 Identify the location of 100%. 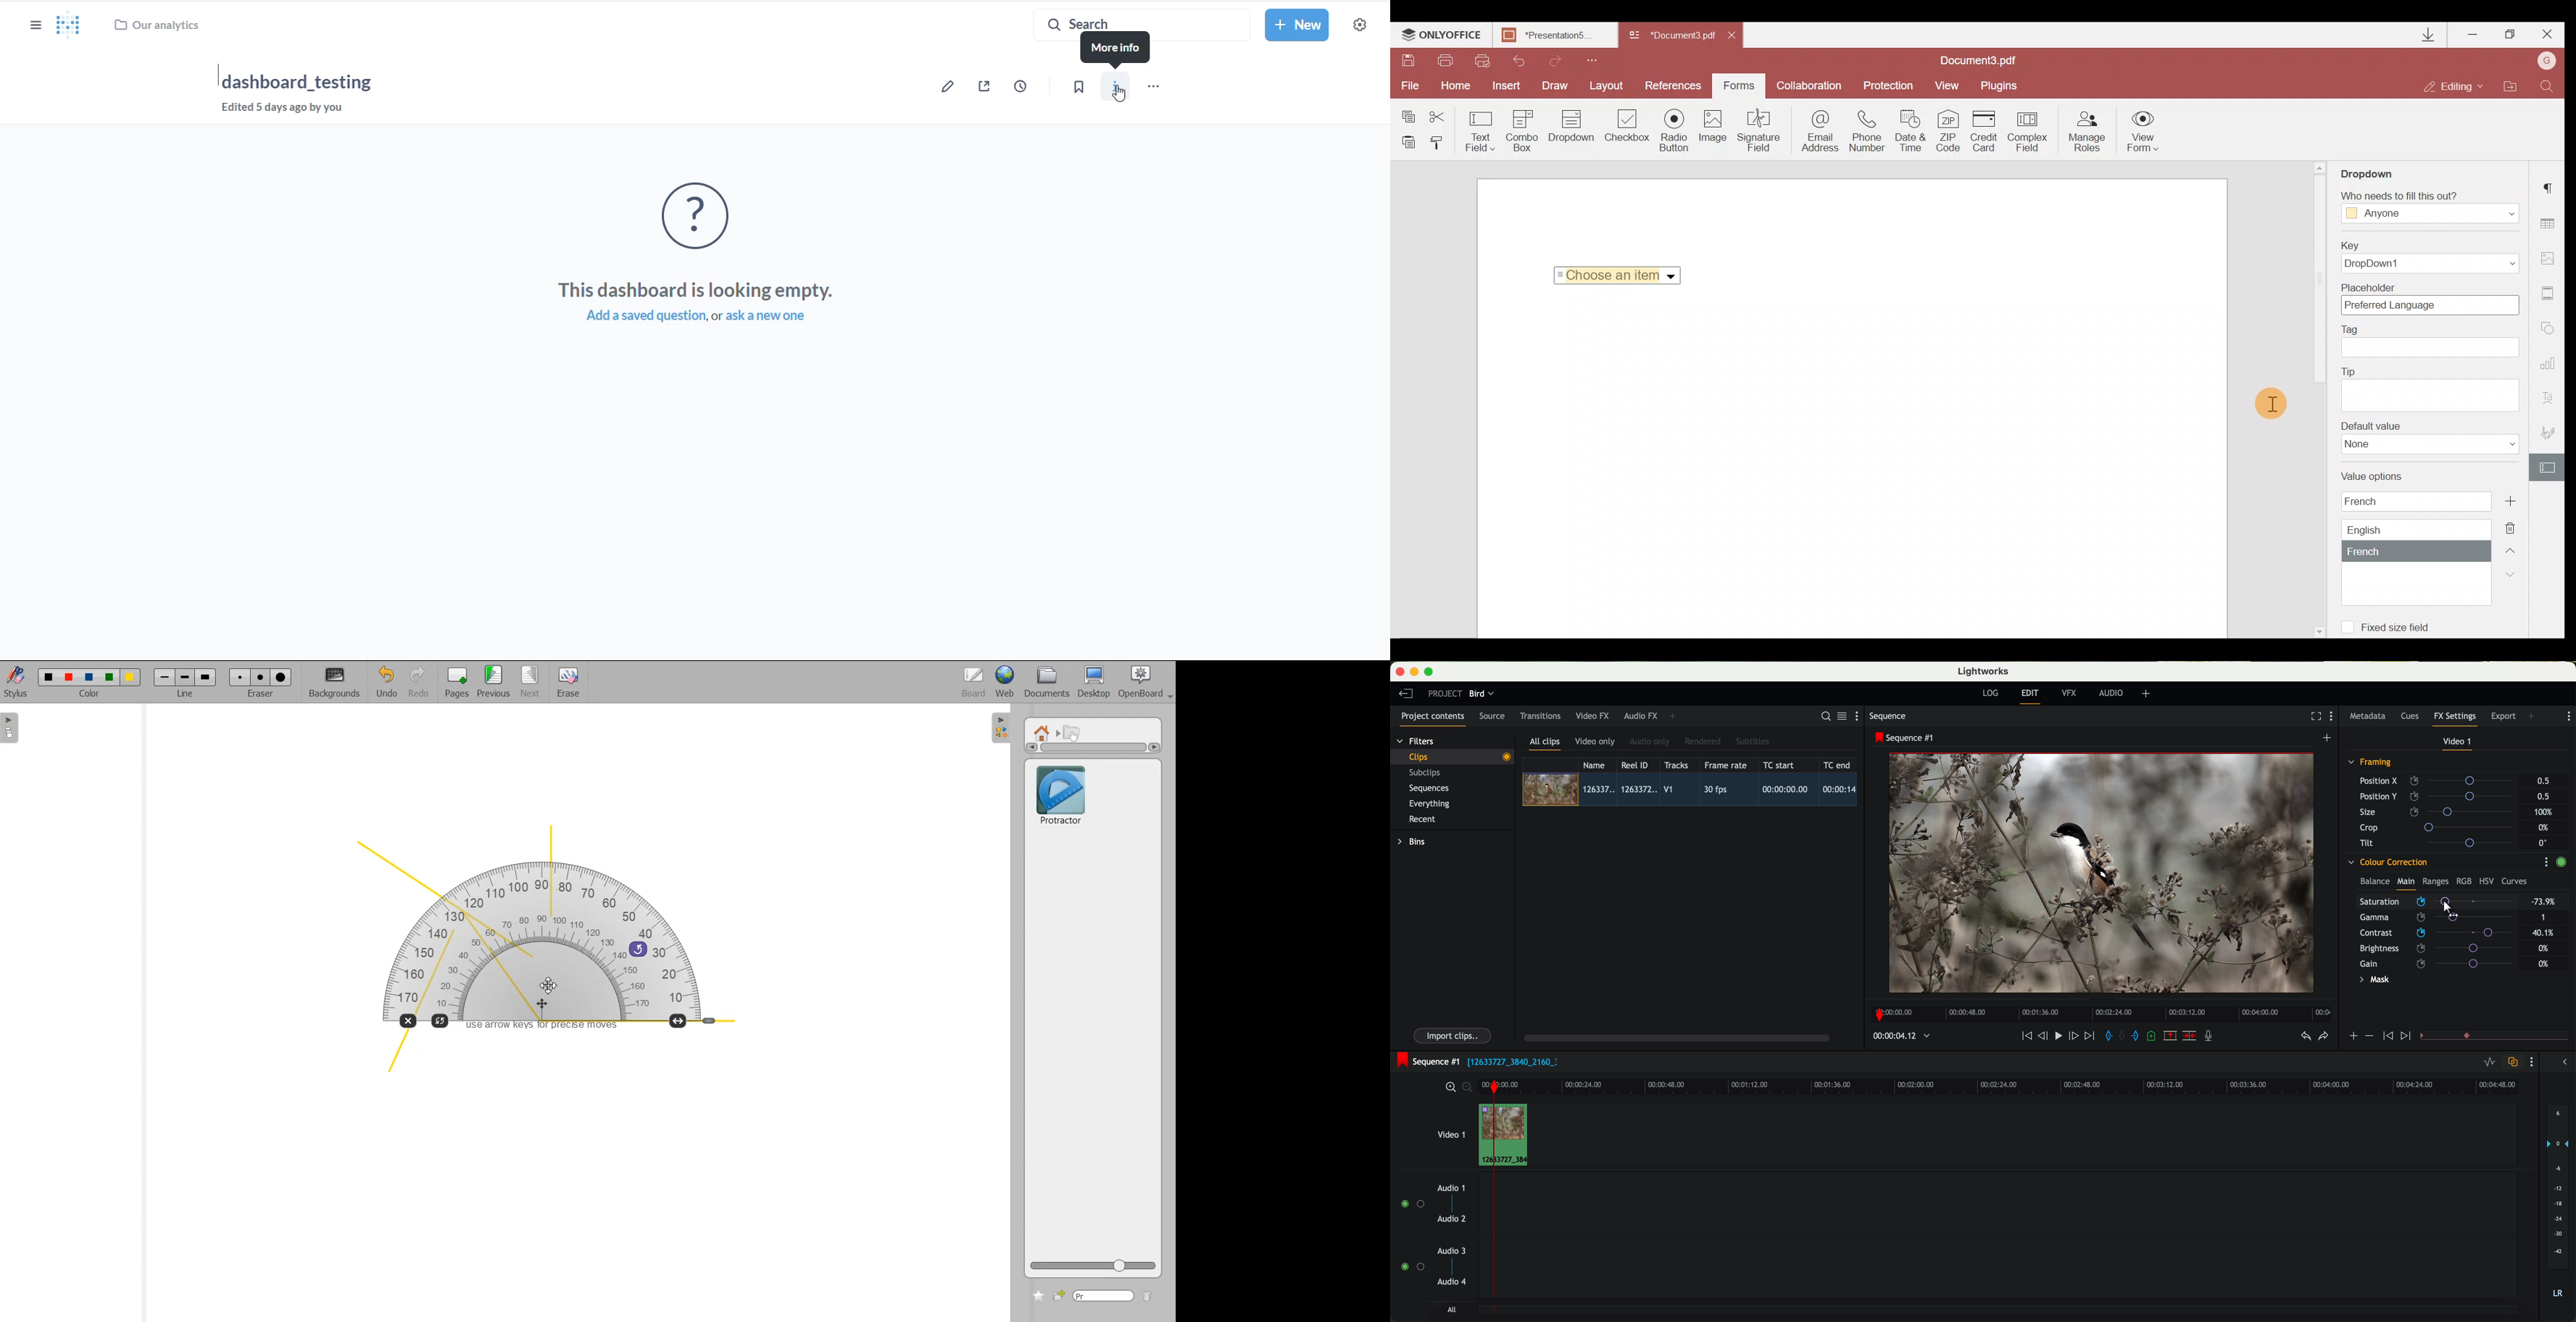
(2546, 812).